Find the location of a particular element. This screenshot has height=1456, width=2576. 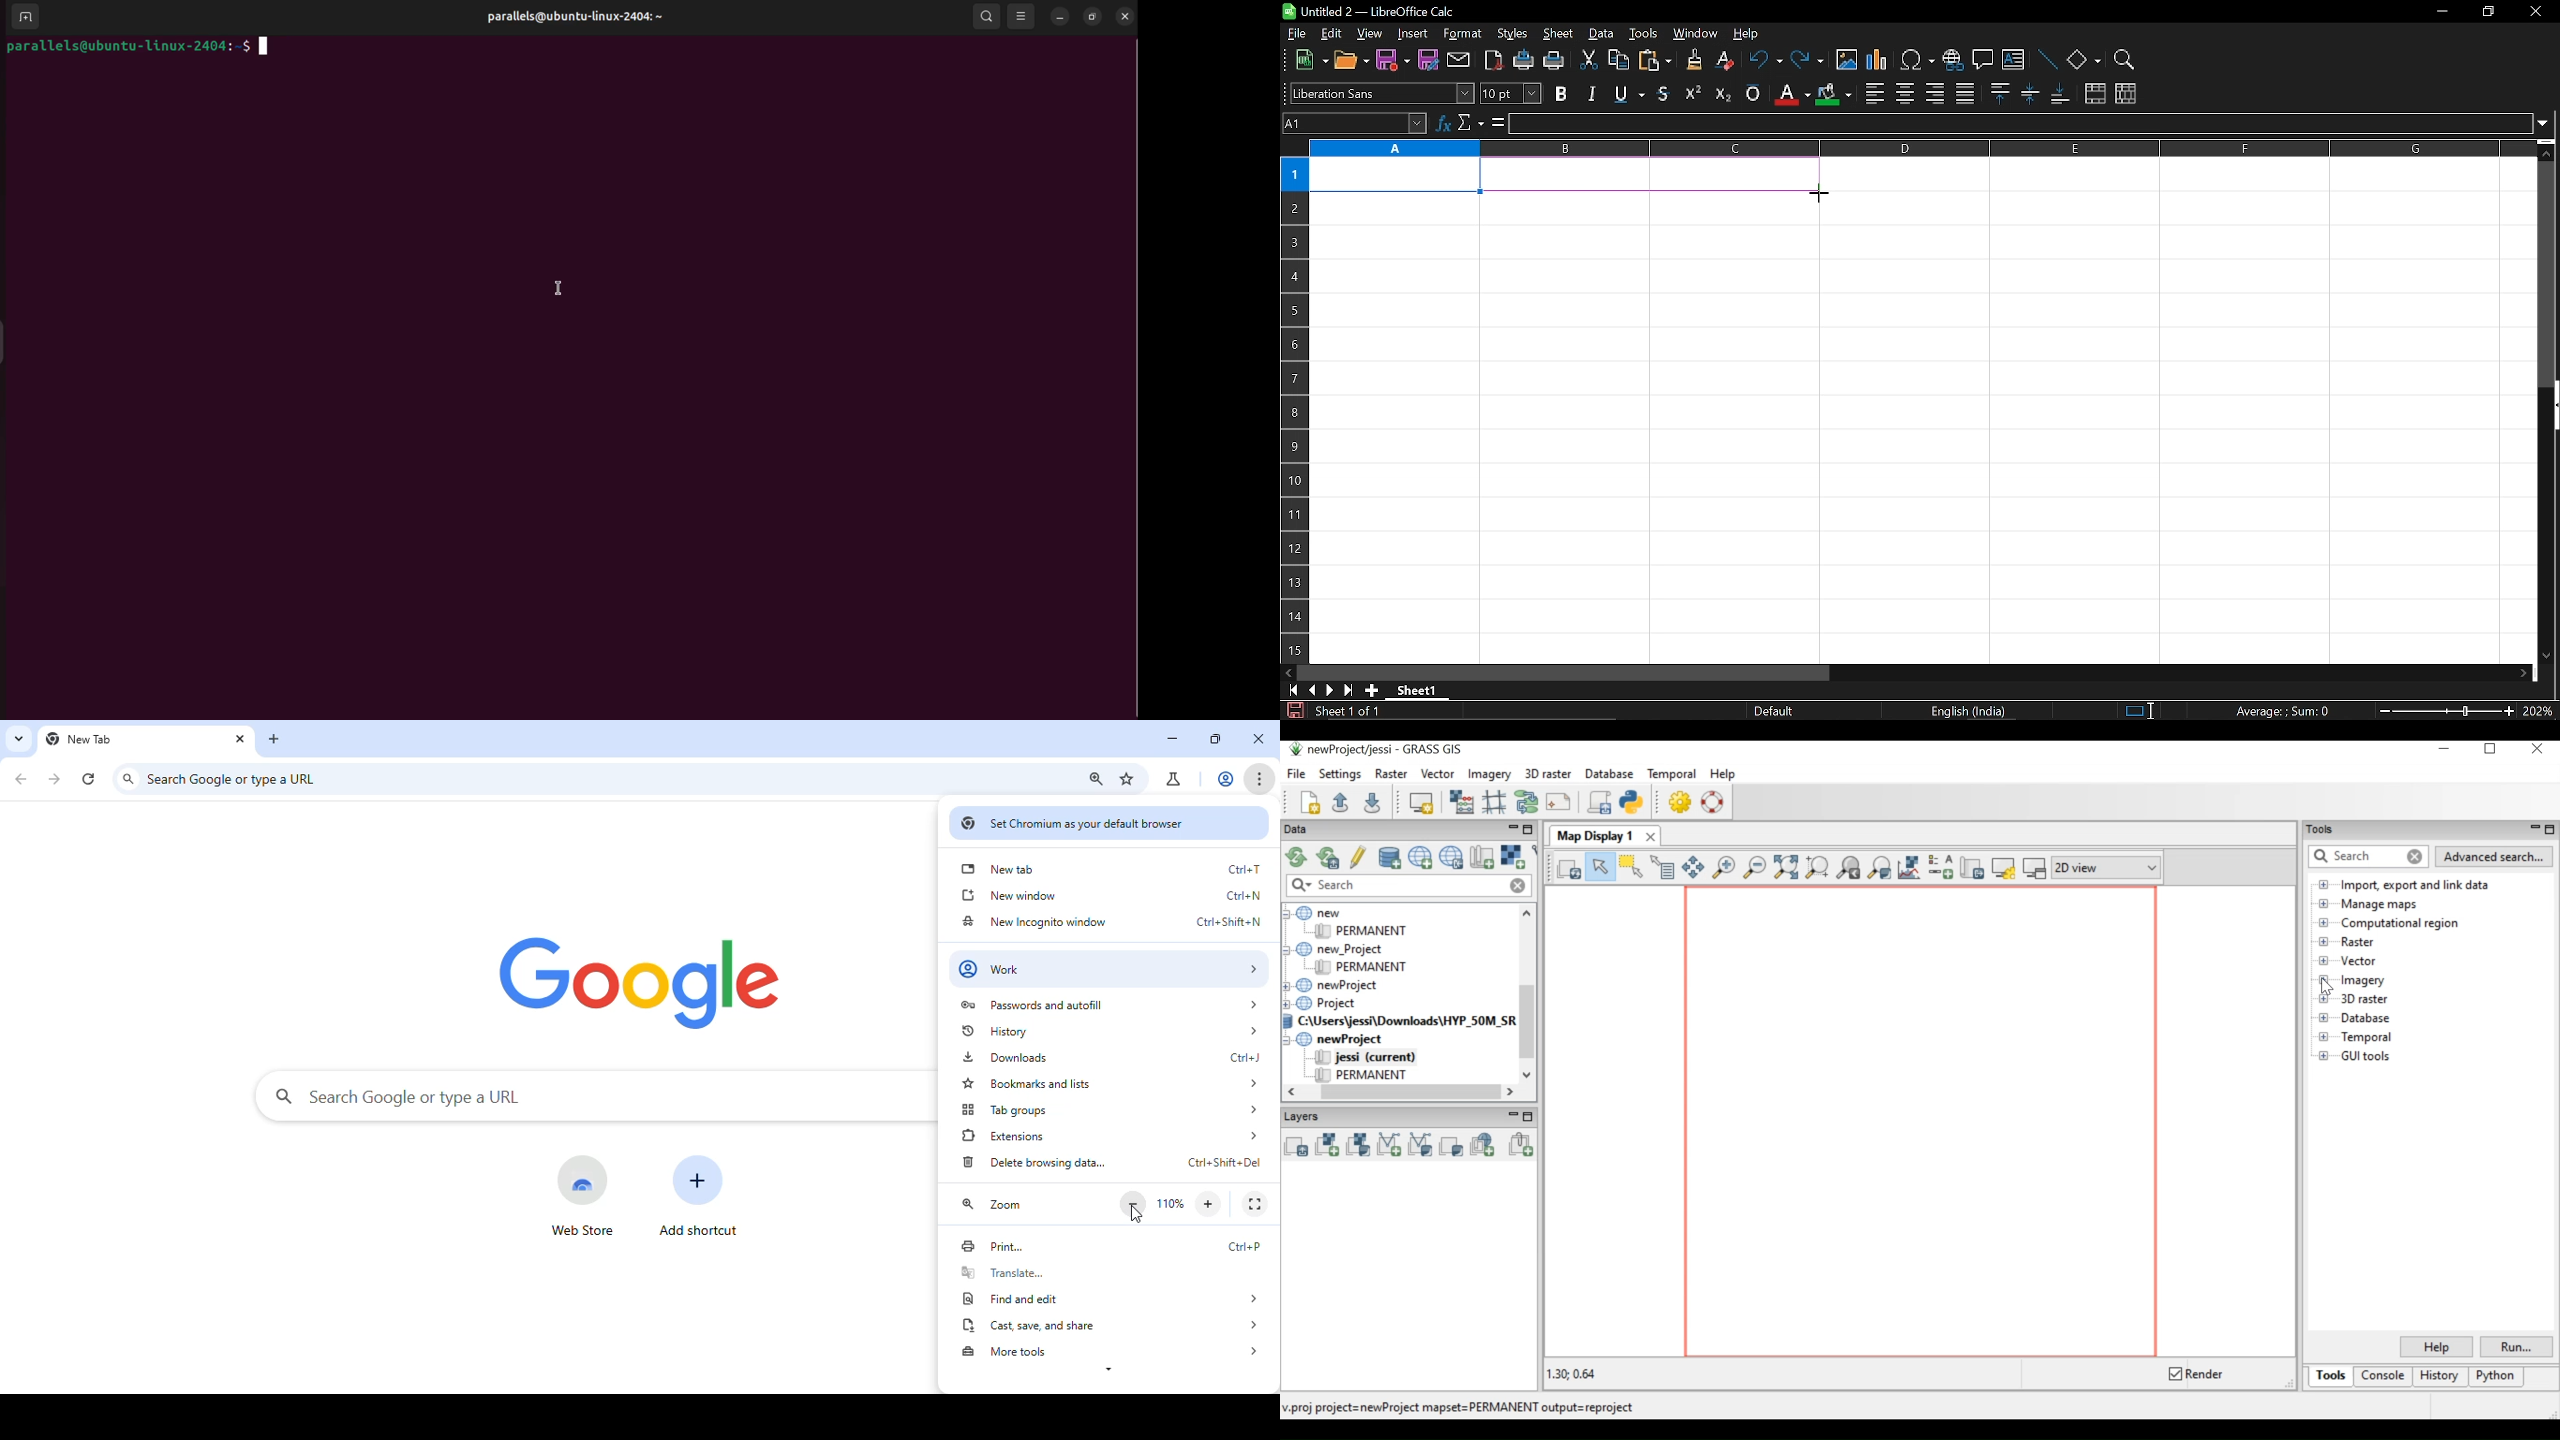

text style is located at coordinates (1383, 94).